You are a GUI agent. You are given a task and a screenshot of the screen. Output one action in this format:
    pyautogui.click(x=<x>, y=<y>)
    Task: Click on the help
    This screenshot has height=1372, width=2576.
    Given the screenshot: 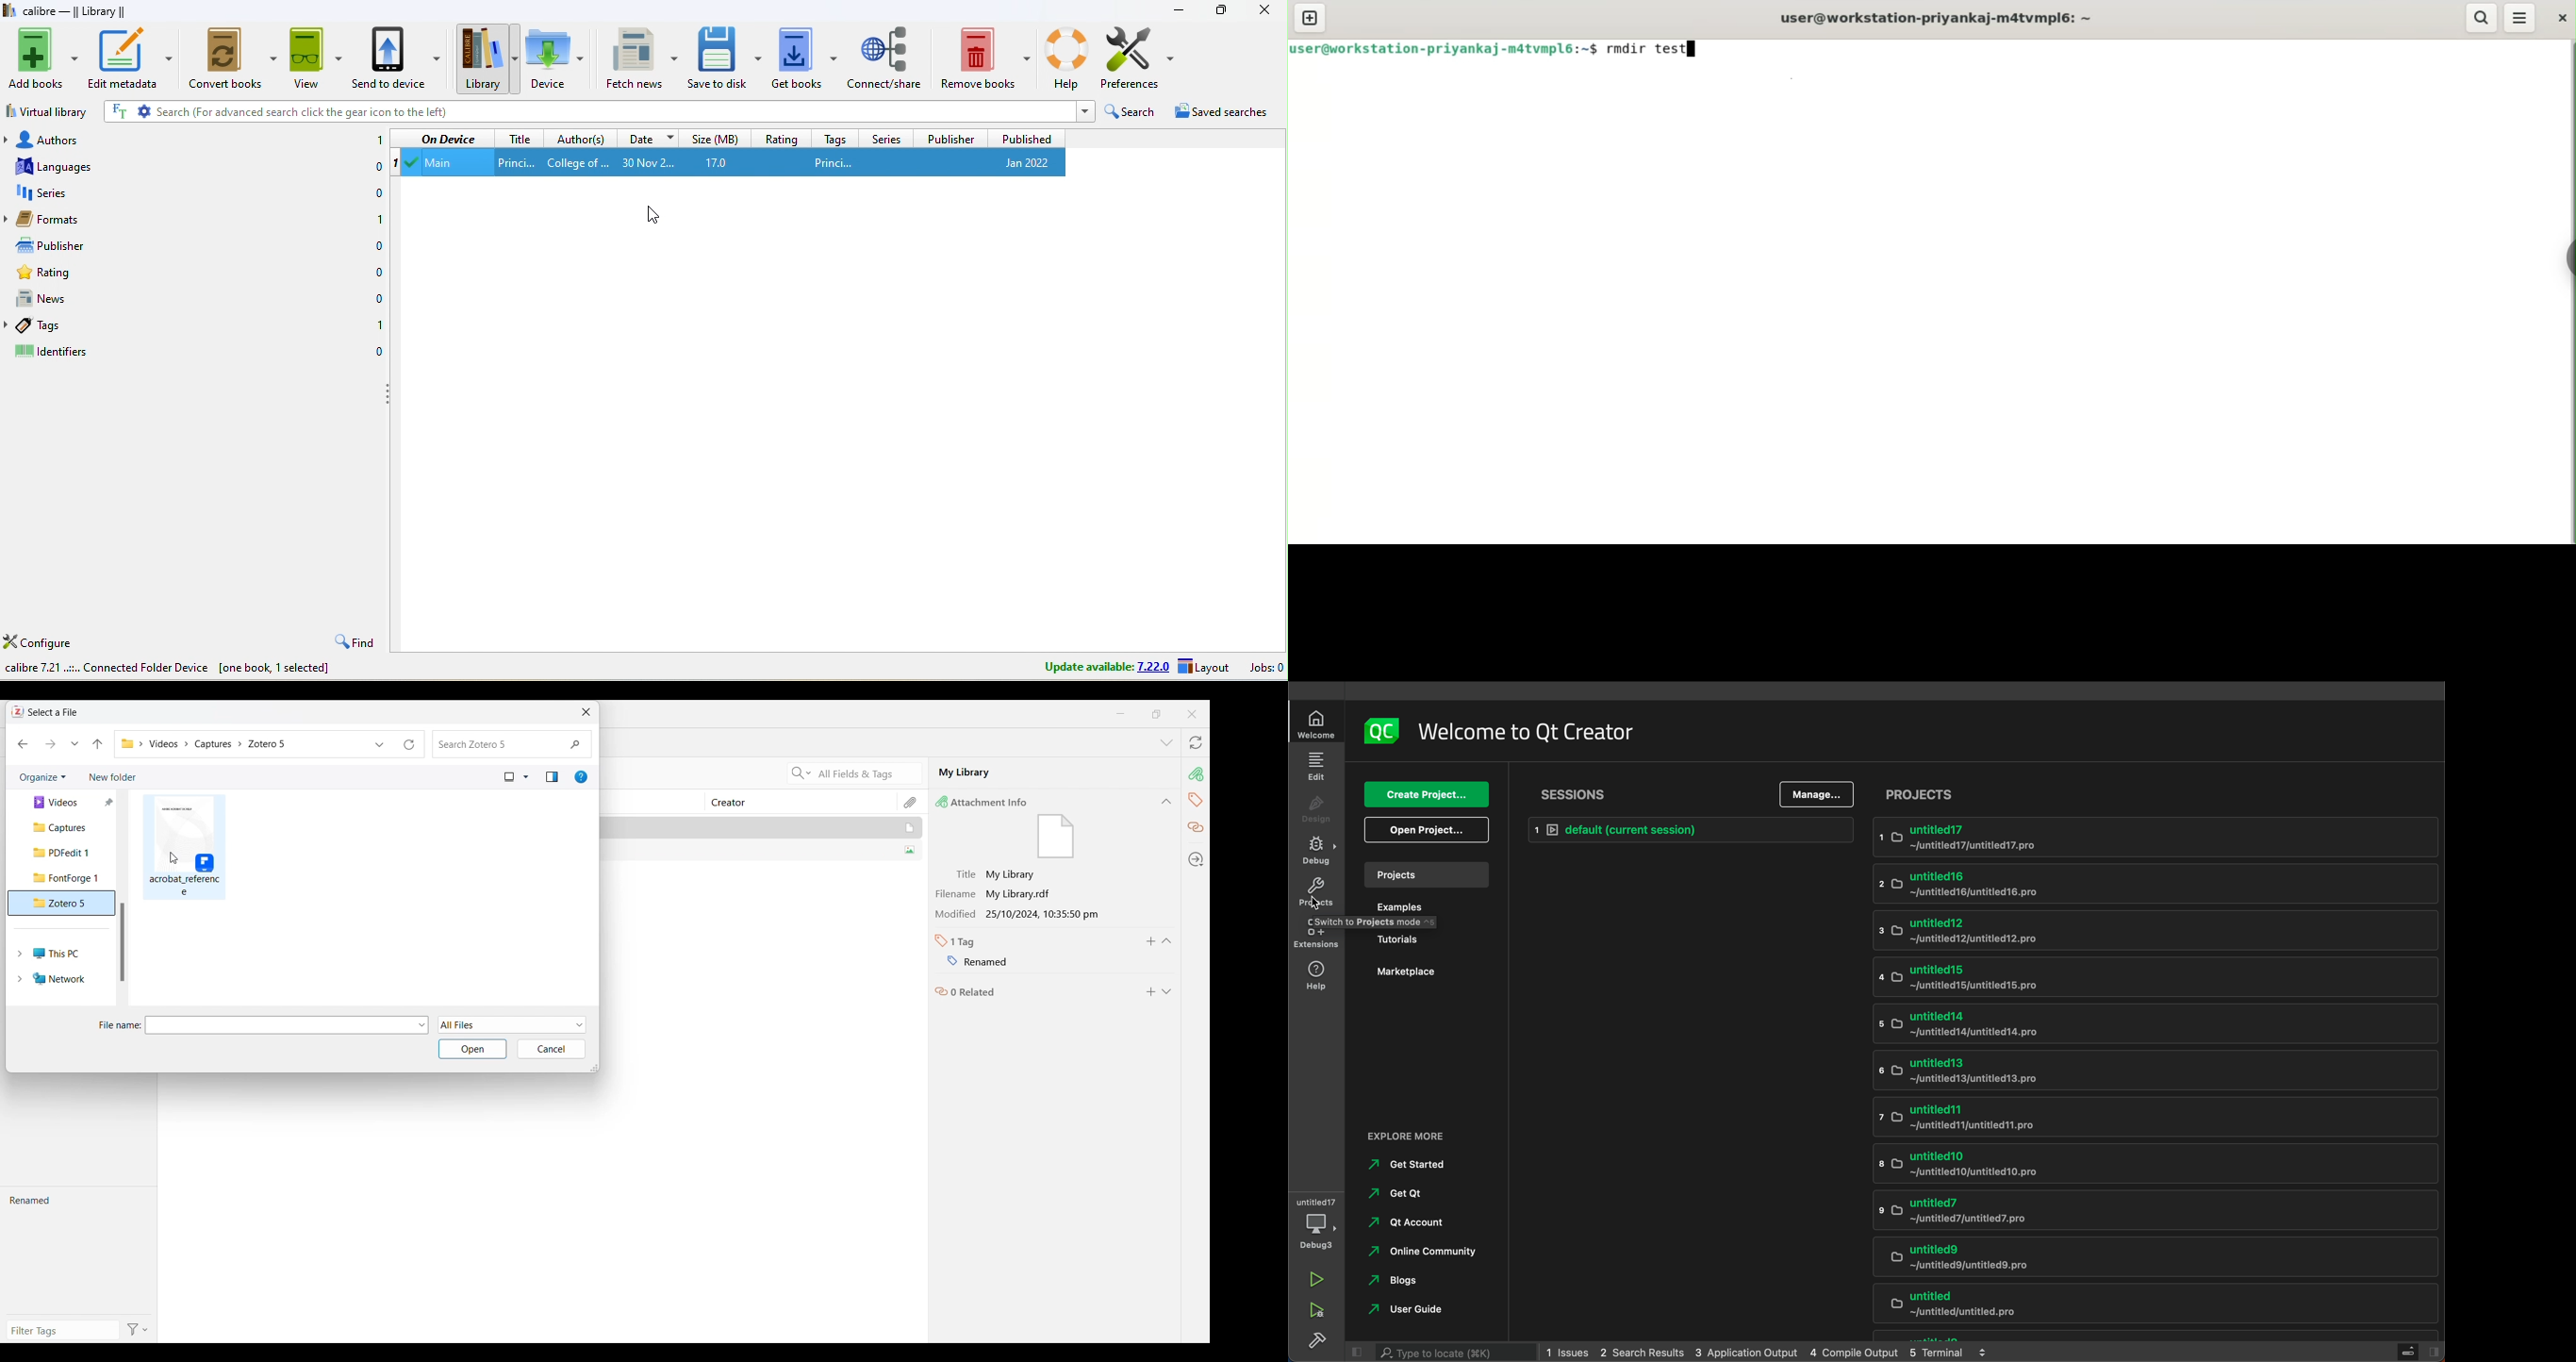 What is the action you would take?
    pyautogui.click(x=1066, y=56)
    